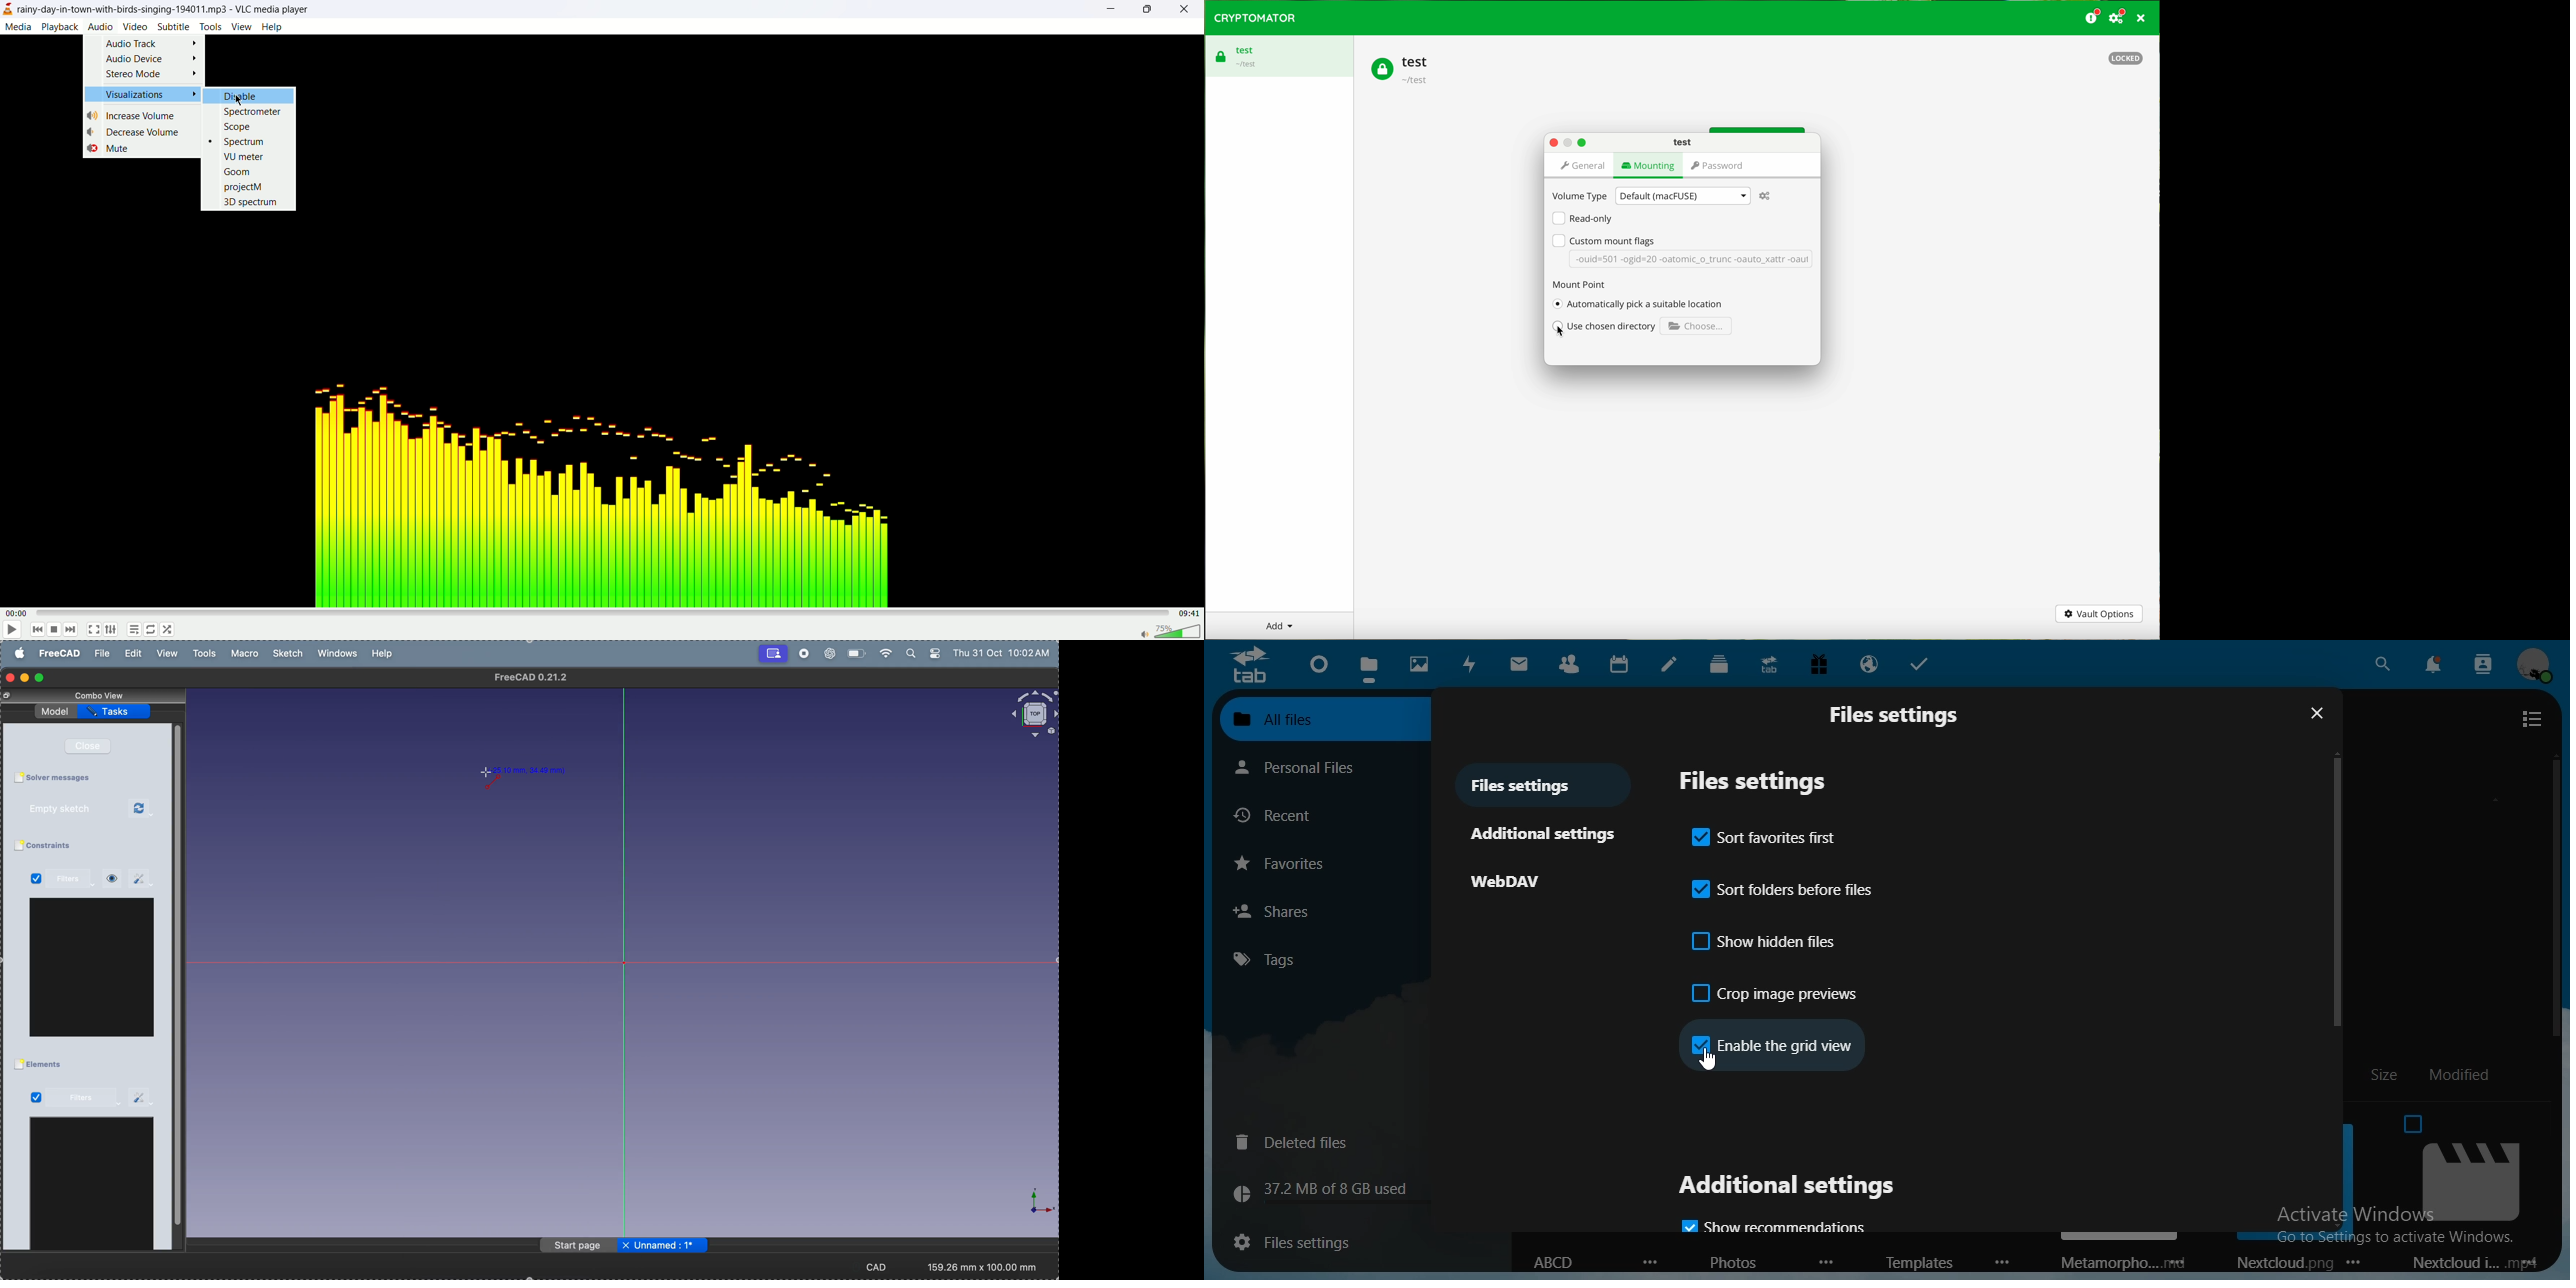  I want to click on close, so click(1191, 9).